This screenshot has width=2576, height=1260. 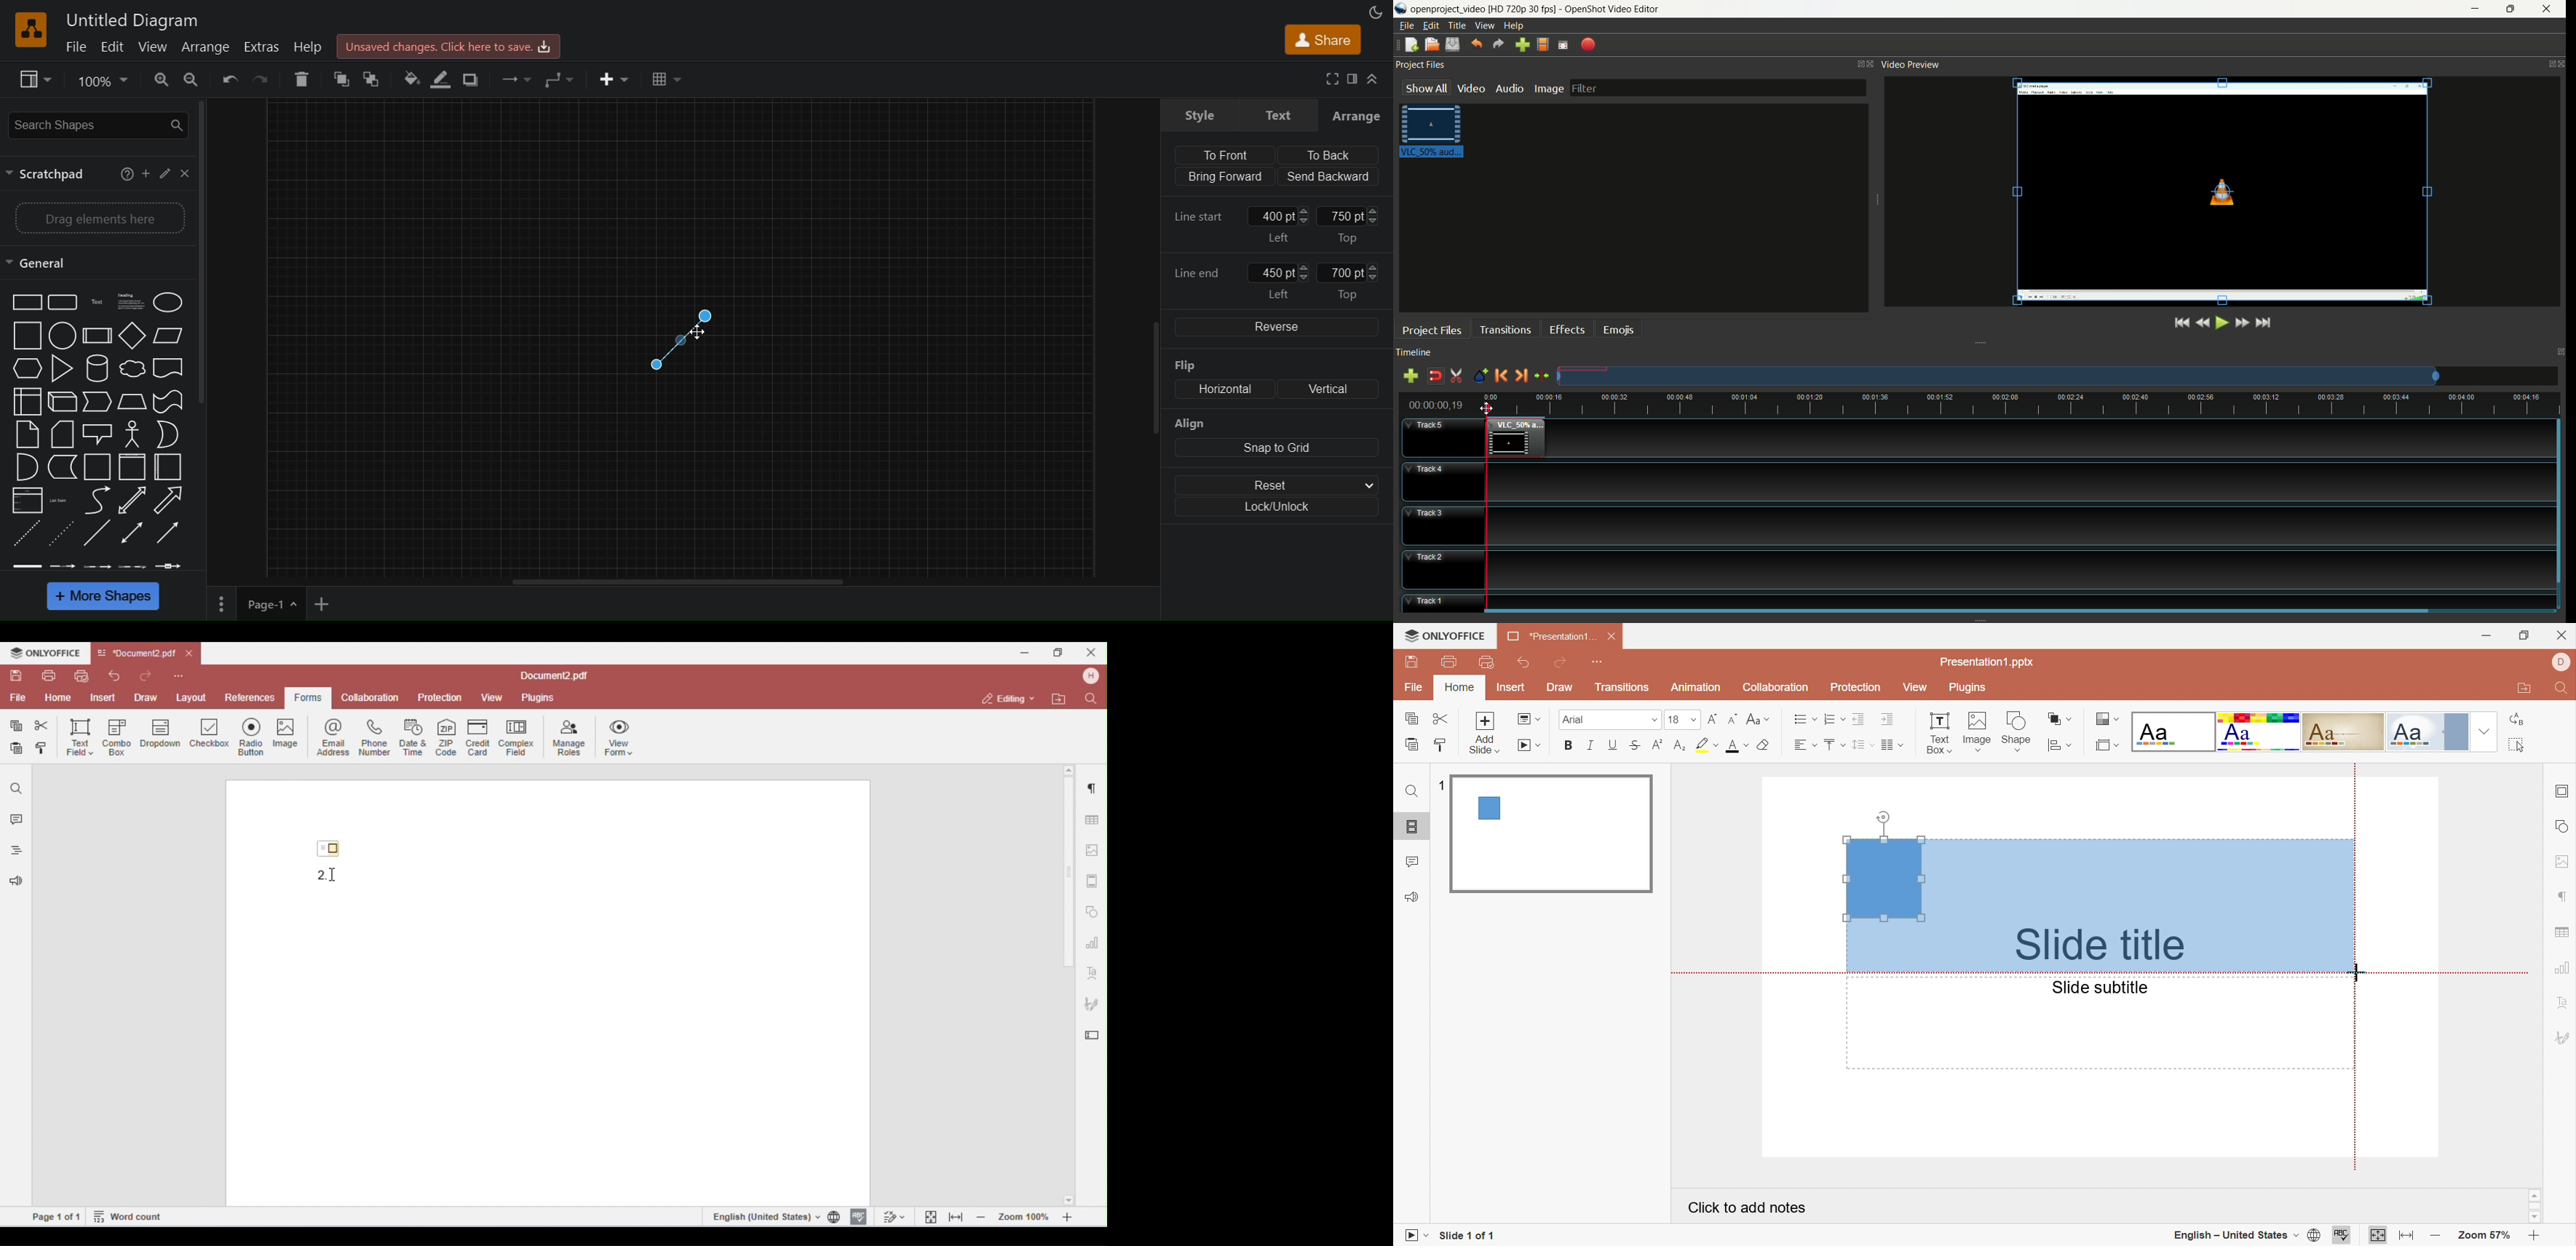 I want to click on Presentation1..., so click(x=1550, y=635).